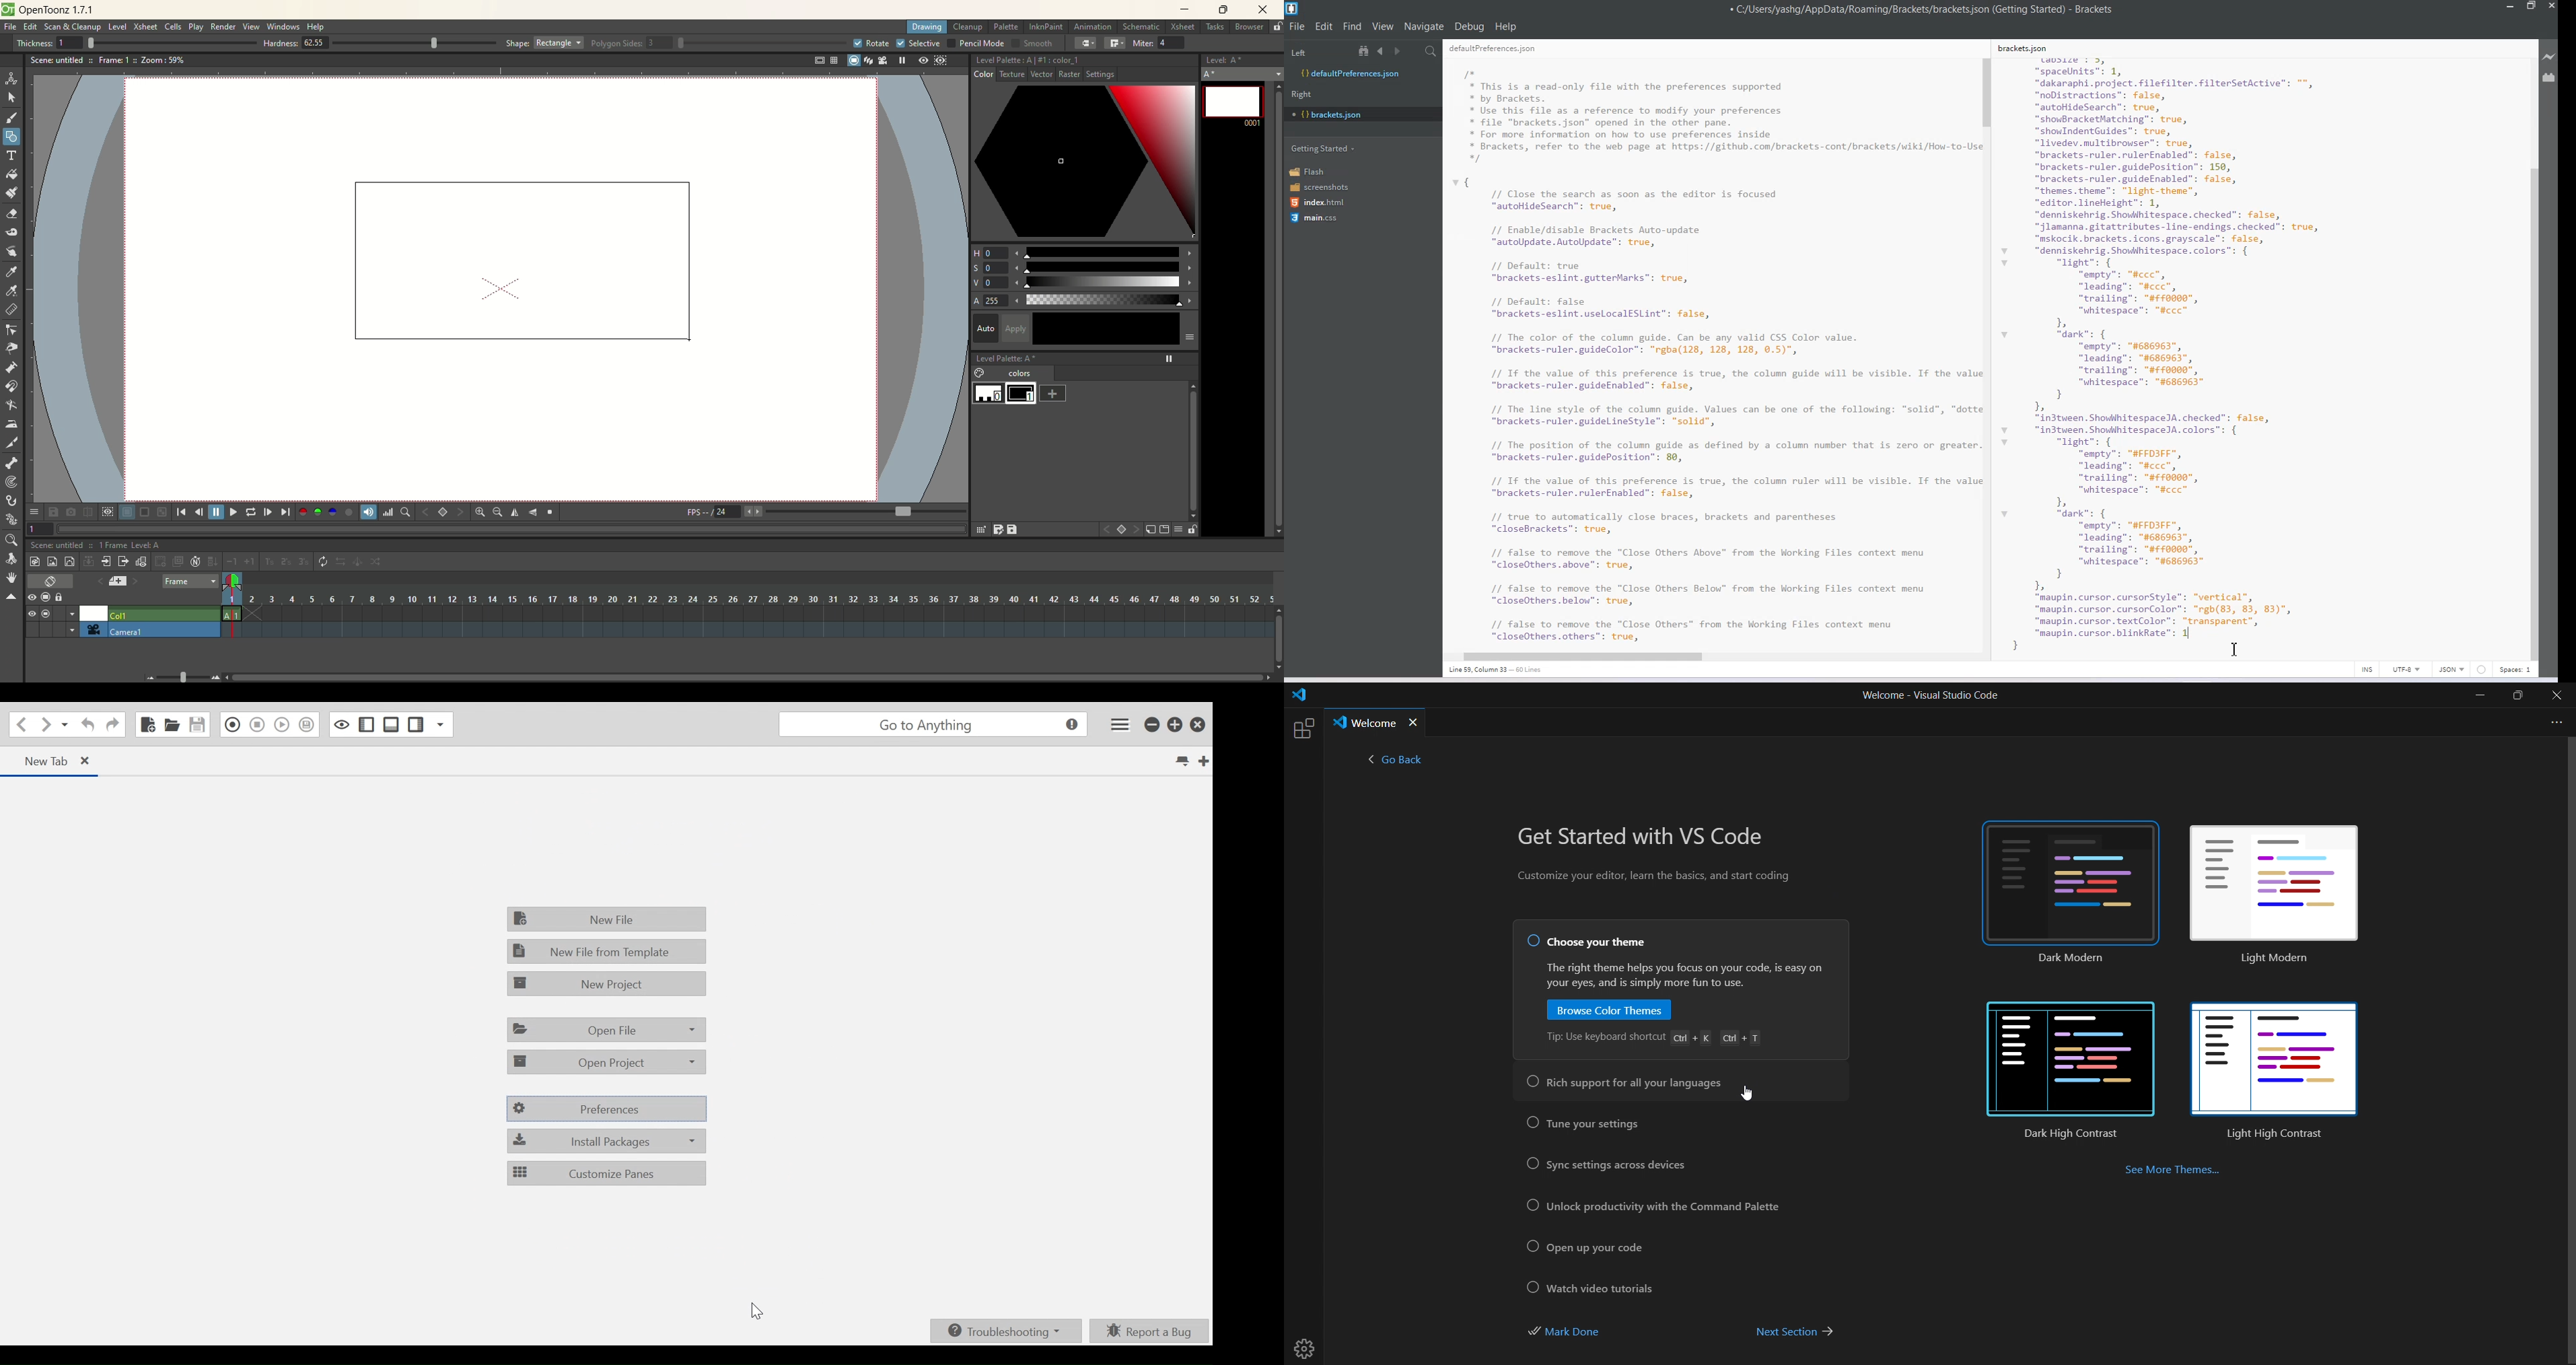 The image size is (2576, 1372). I want to click on Navigate, so click(1425, 27).